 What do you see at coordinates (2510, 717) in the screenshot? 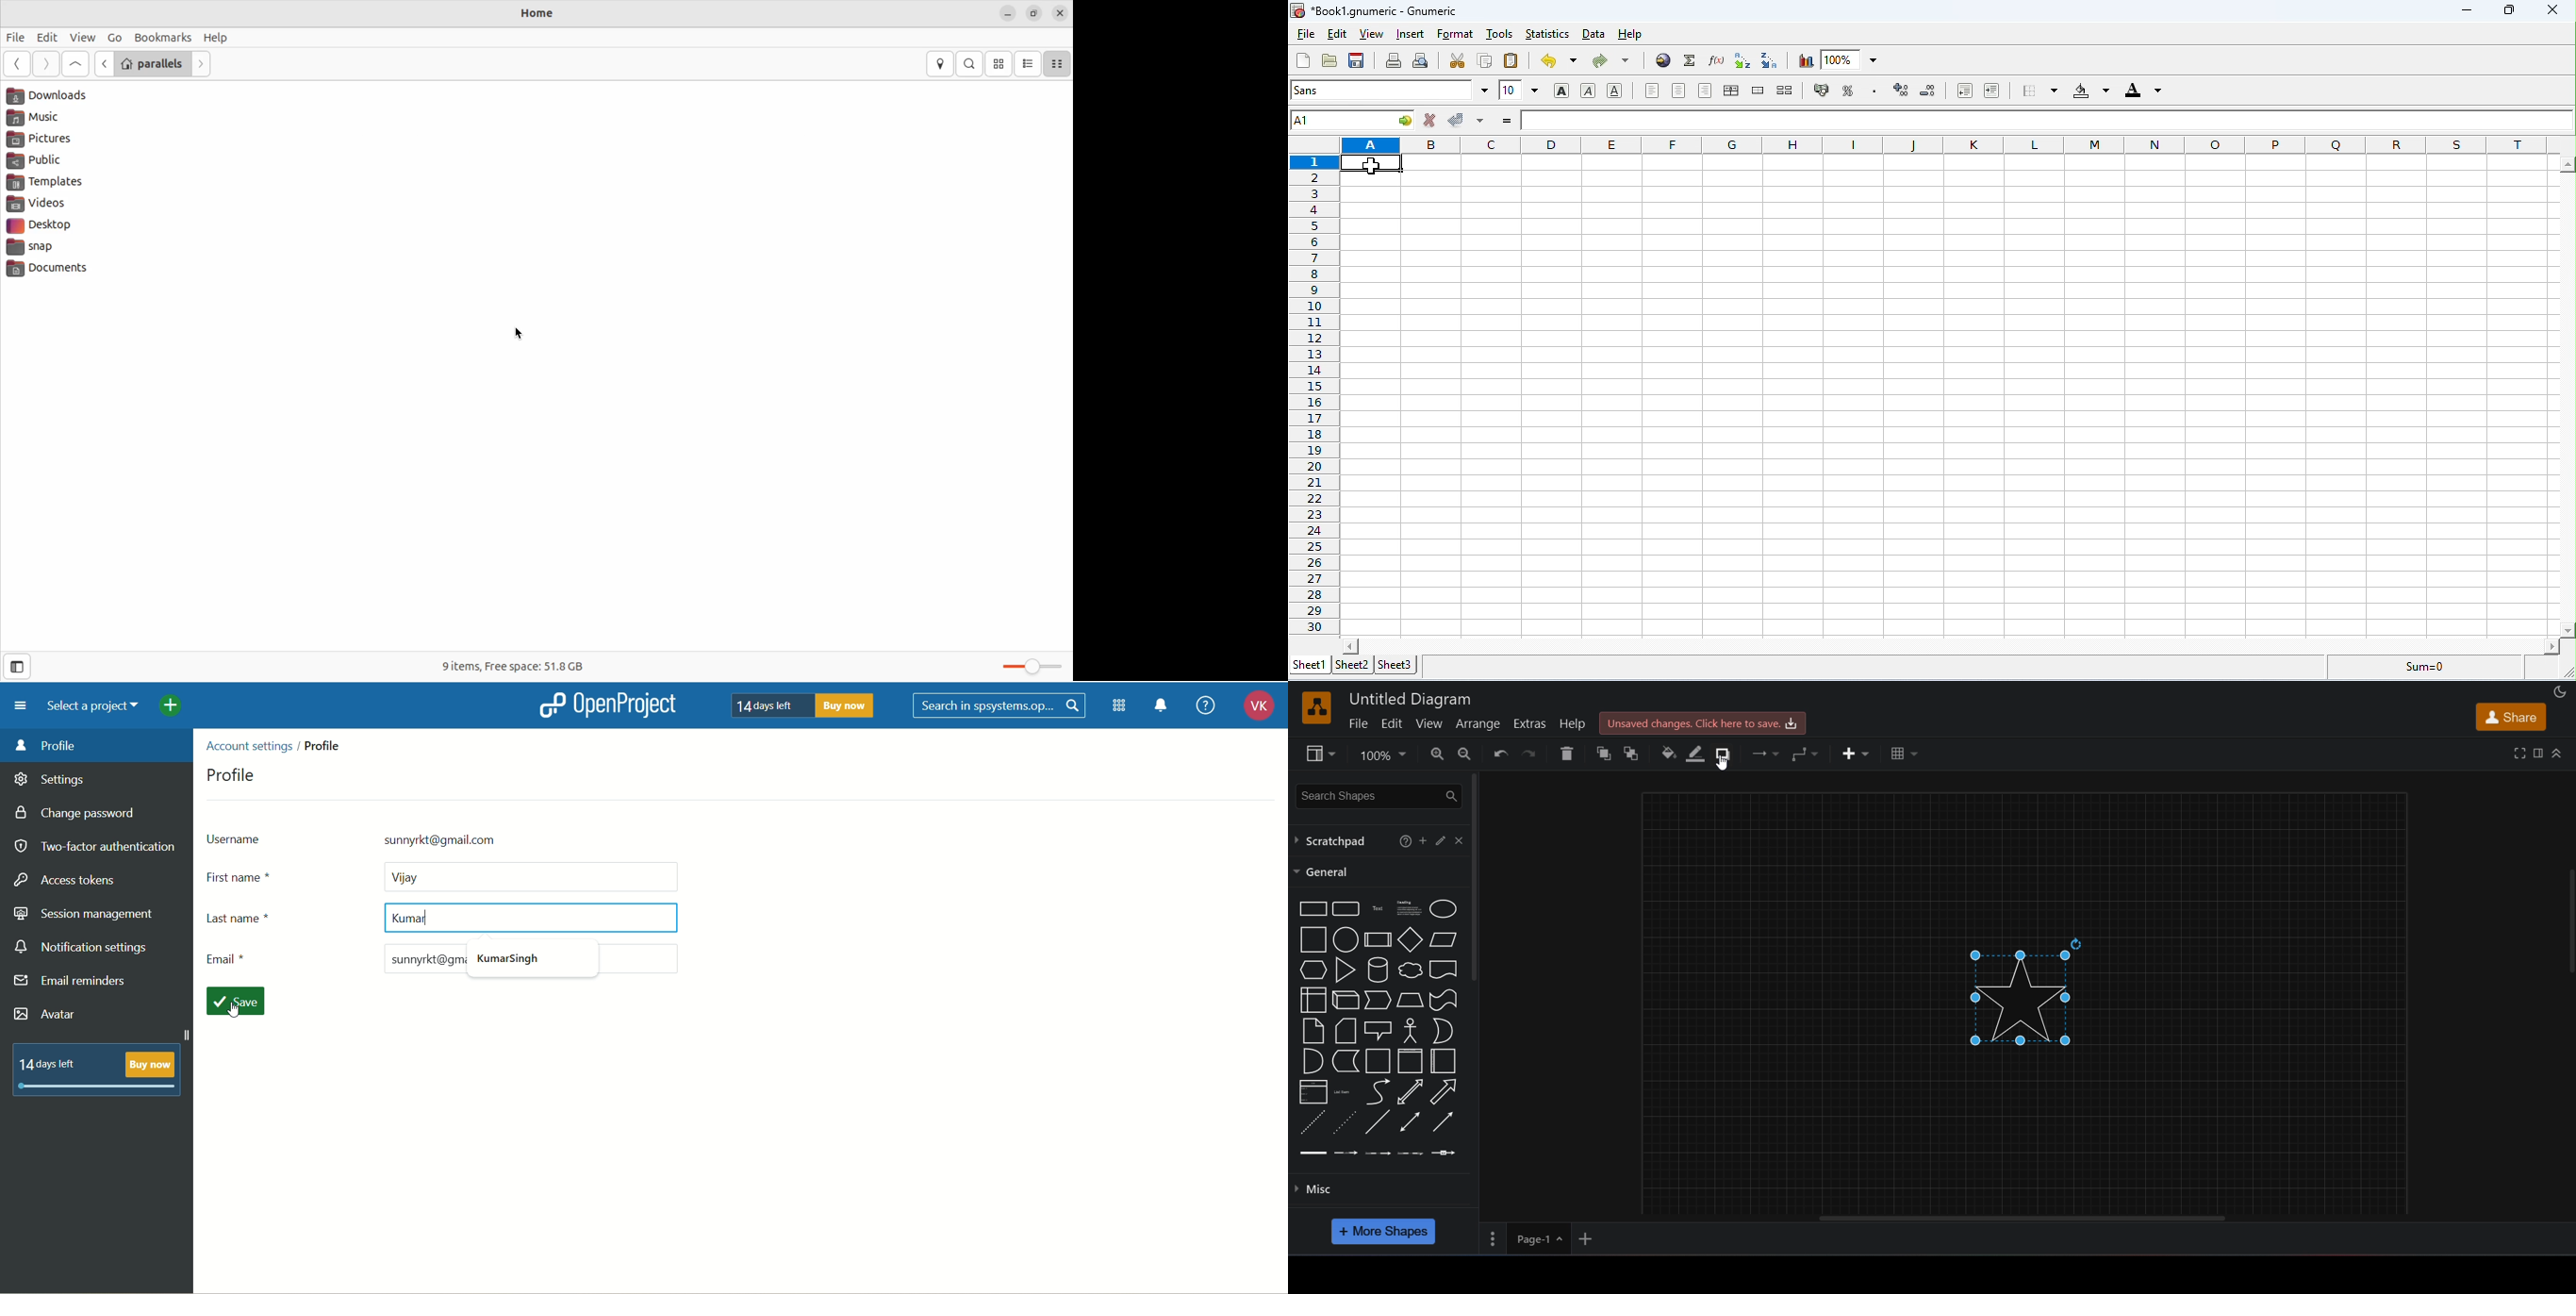
I see `share` at bounding box center [2510, 717].